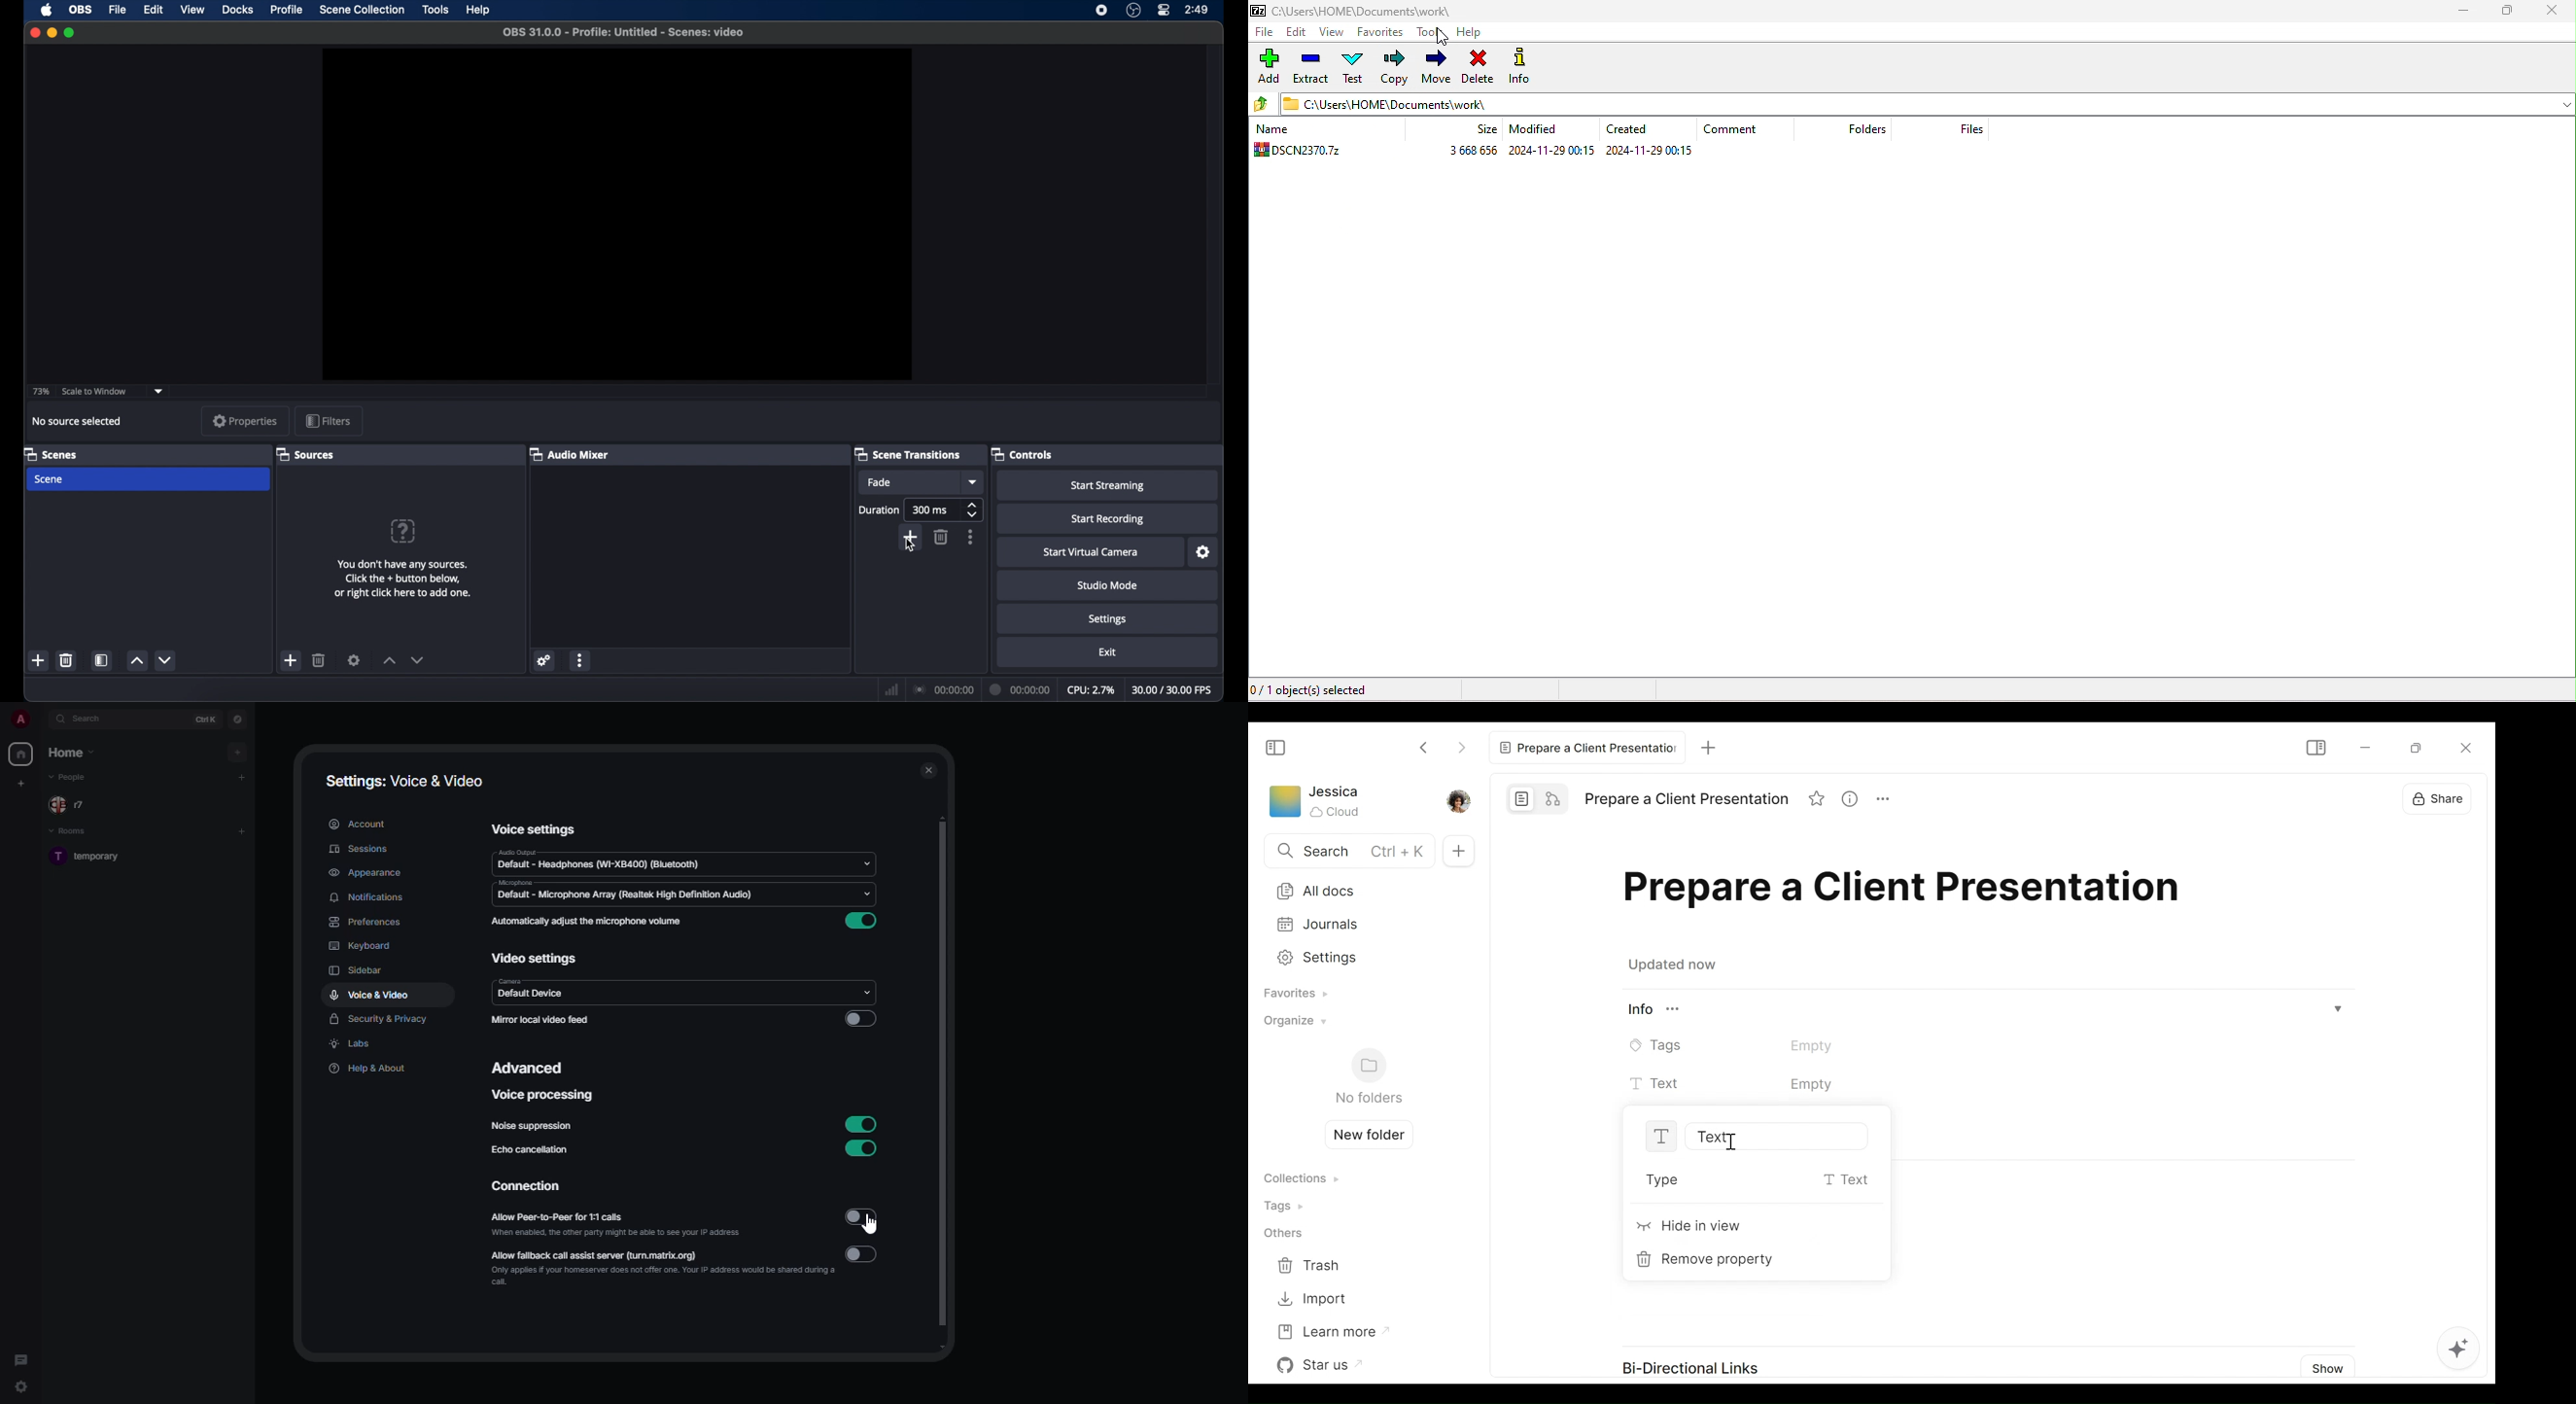 The width and height of the screenshot is (2576, 1428). I want to click on quick settings, so click(22, 1389).